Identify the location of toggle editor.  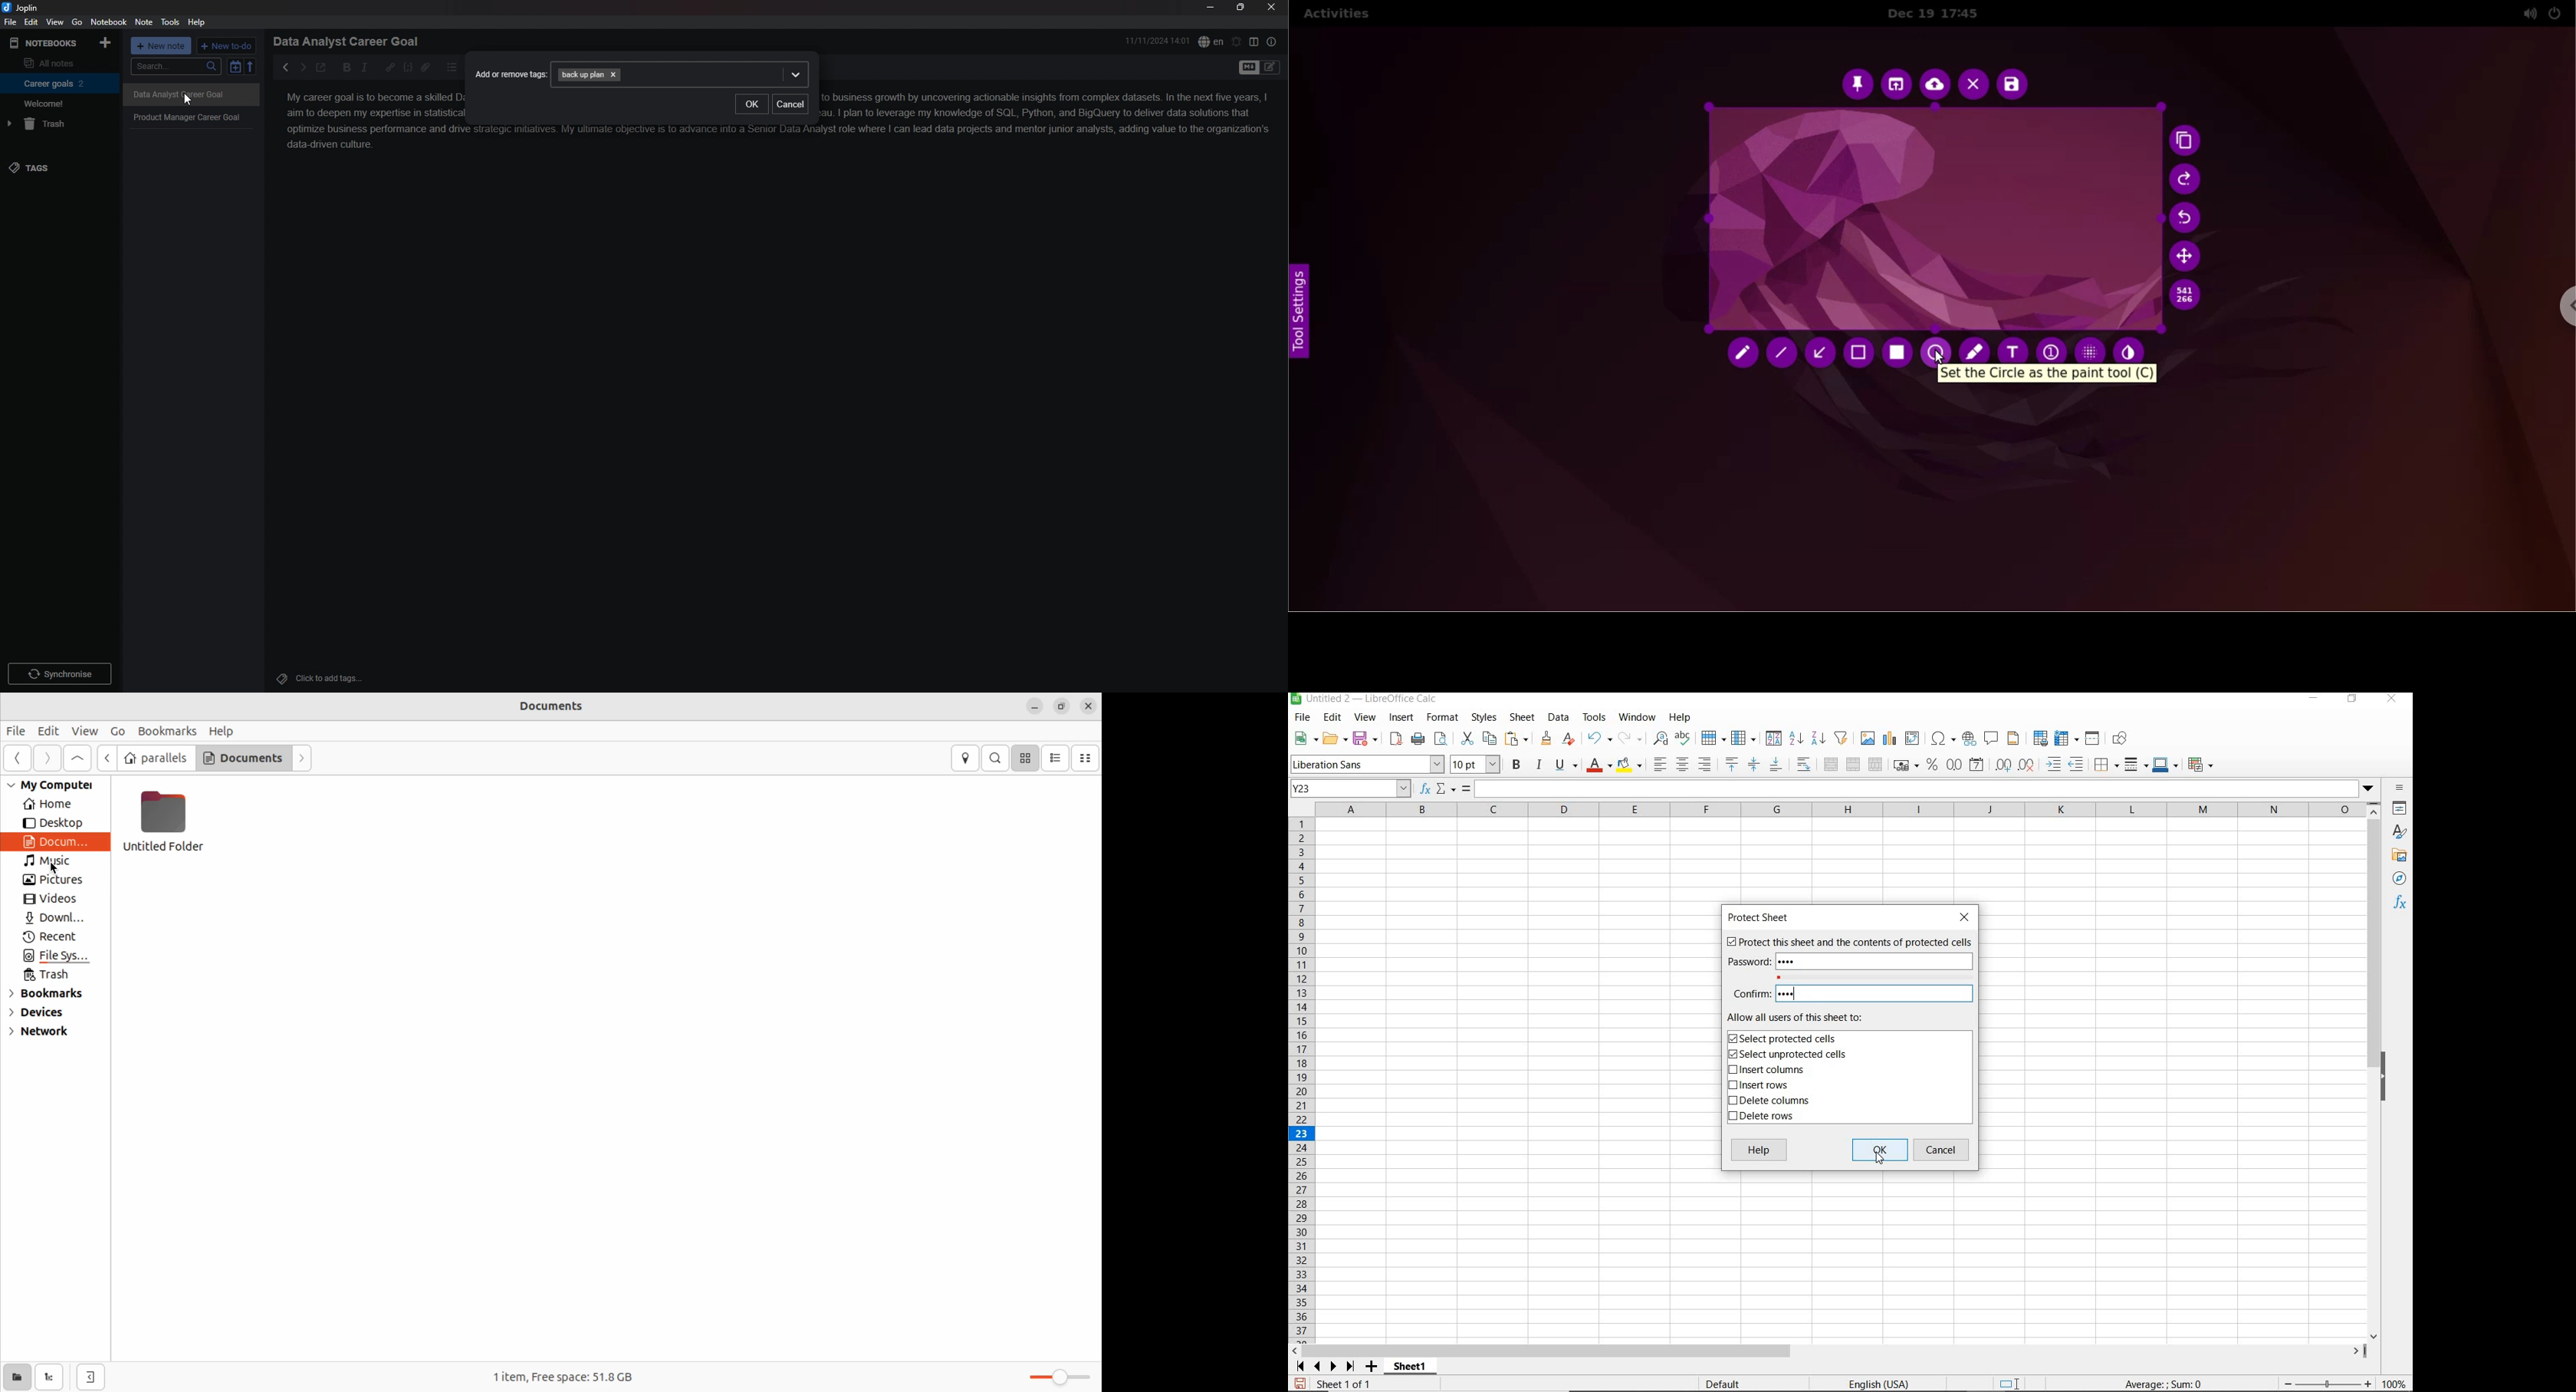
(1248, 68).